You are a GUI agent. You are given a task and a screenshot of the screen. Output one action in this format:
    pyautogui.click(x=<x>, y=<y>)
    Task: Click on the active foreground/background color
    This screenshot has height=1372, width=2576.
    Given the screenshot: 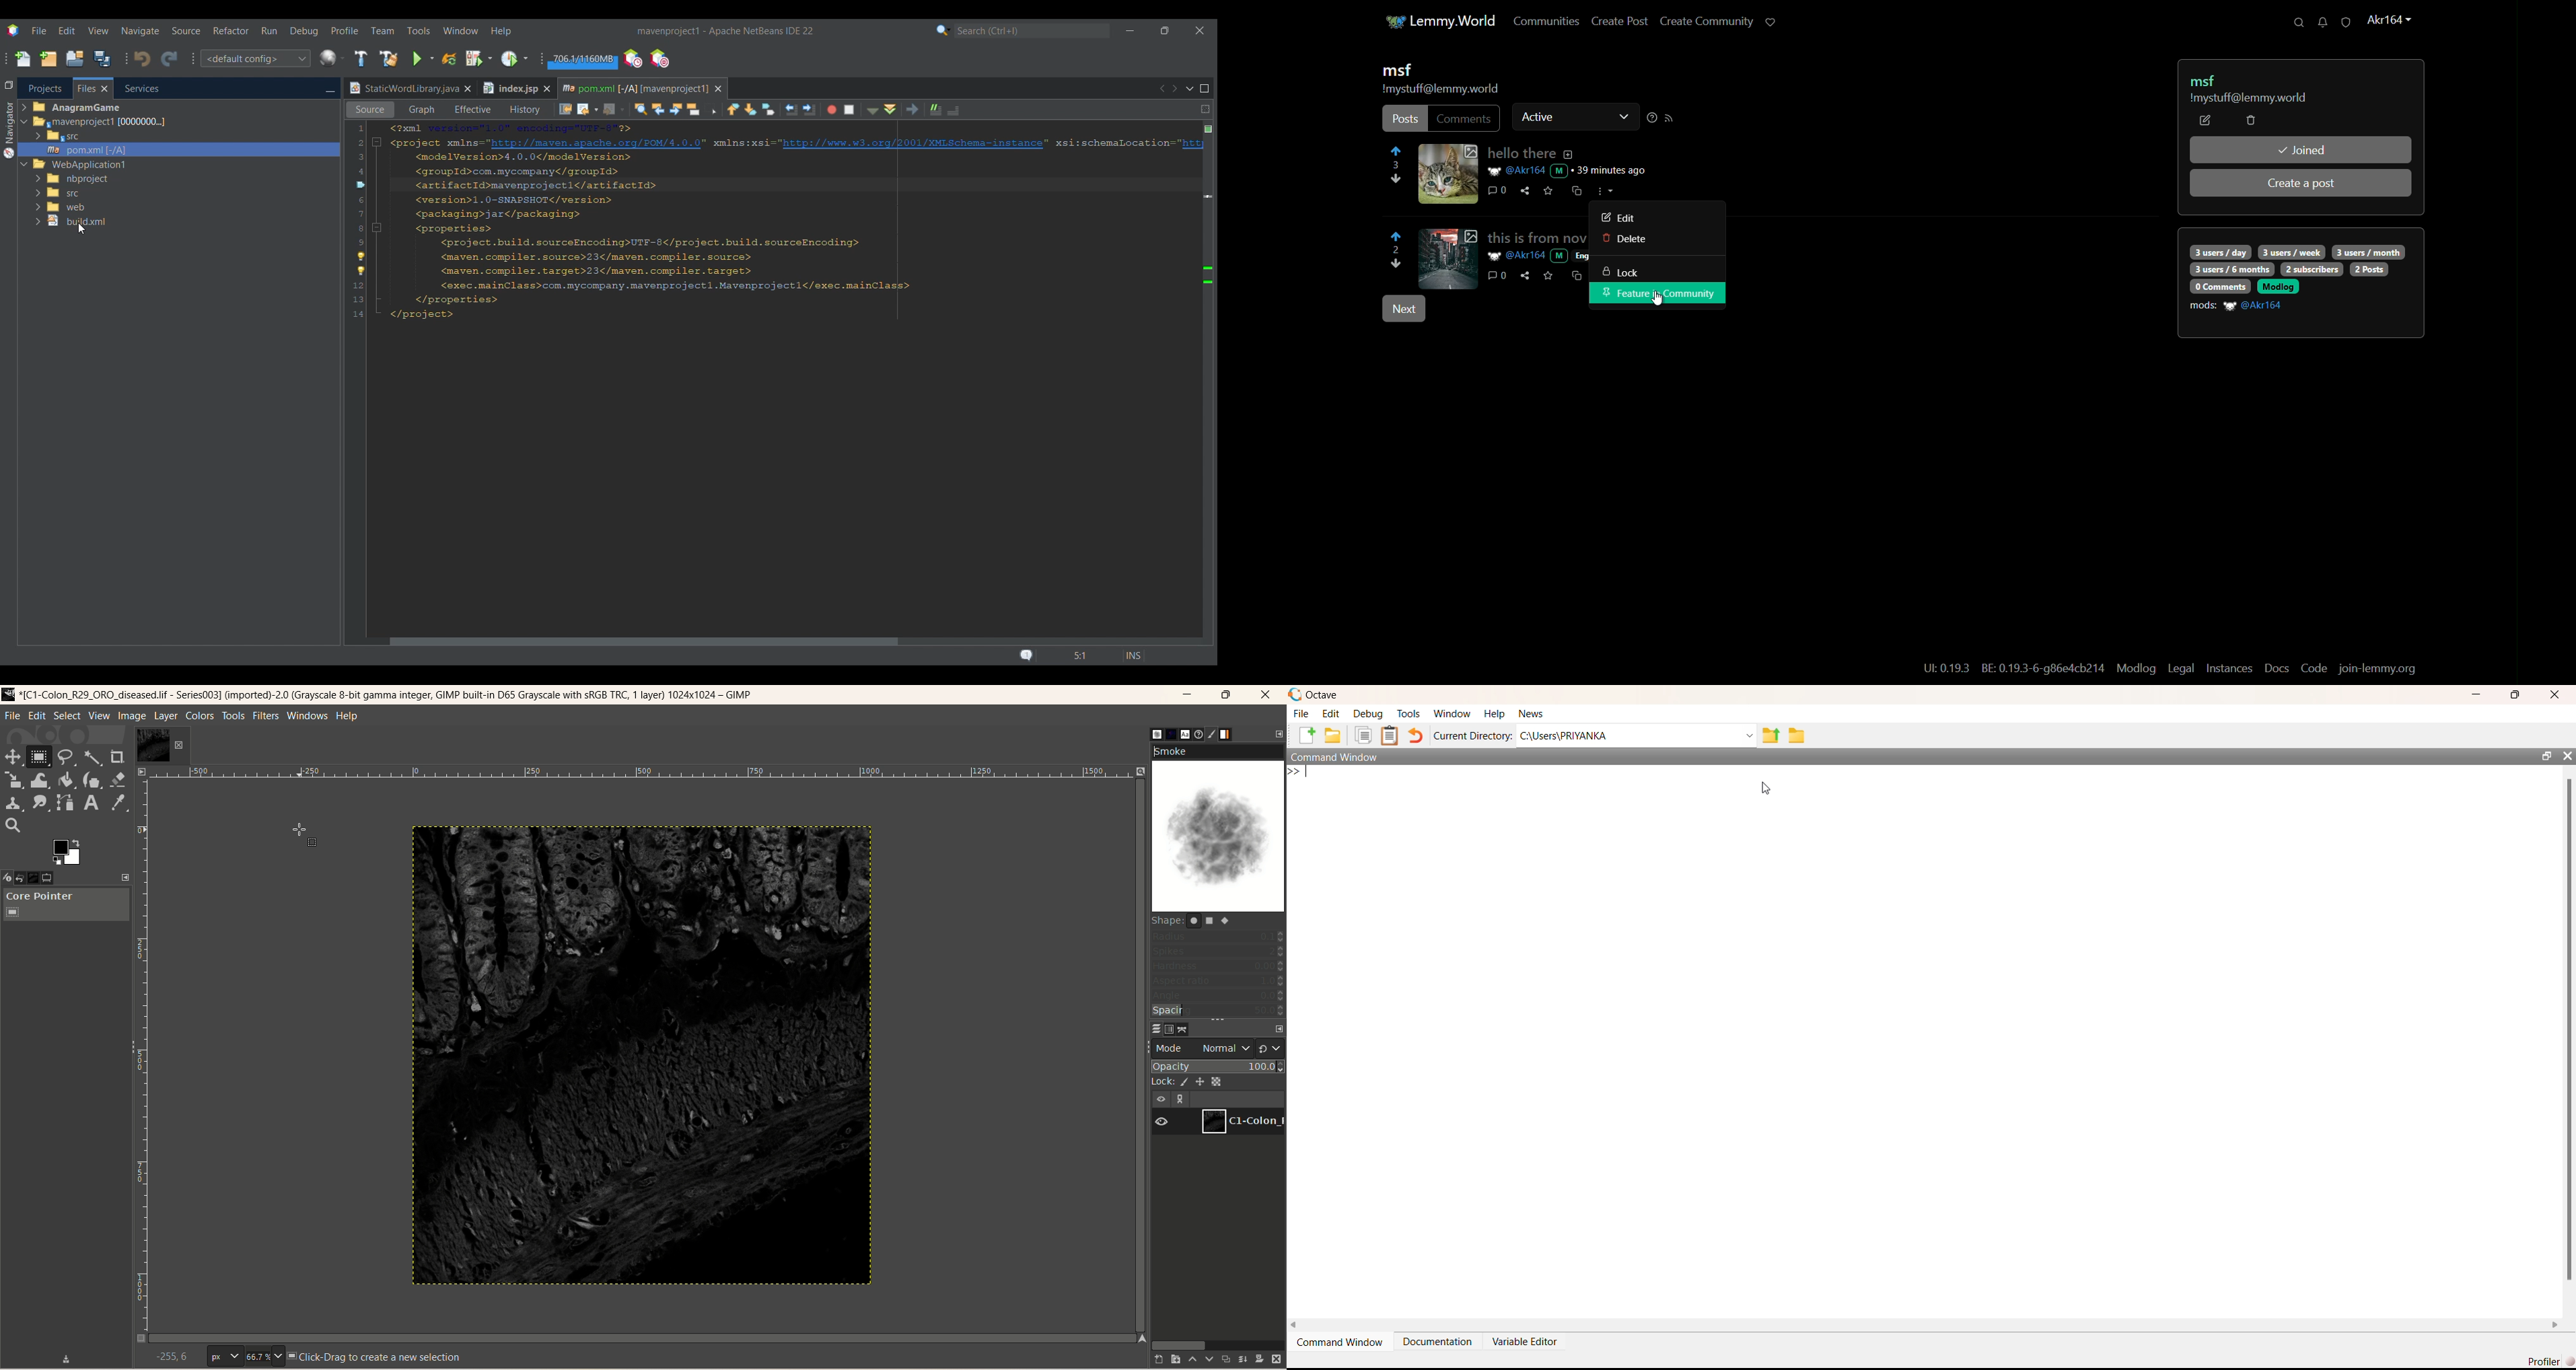 What is the action you would take?
    pyautogui.click(x=67, y=852)
    